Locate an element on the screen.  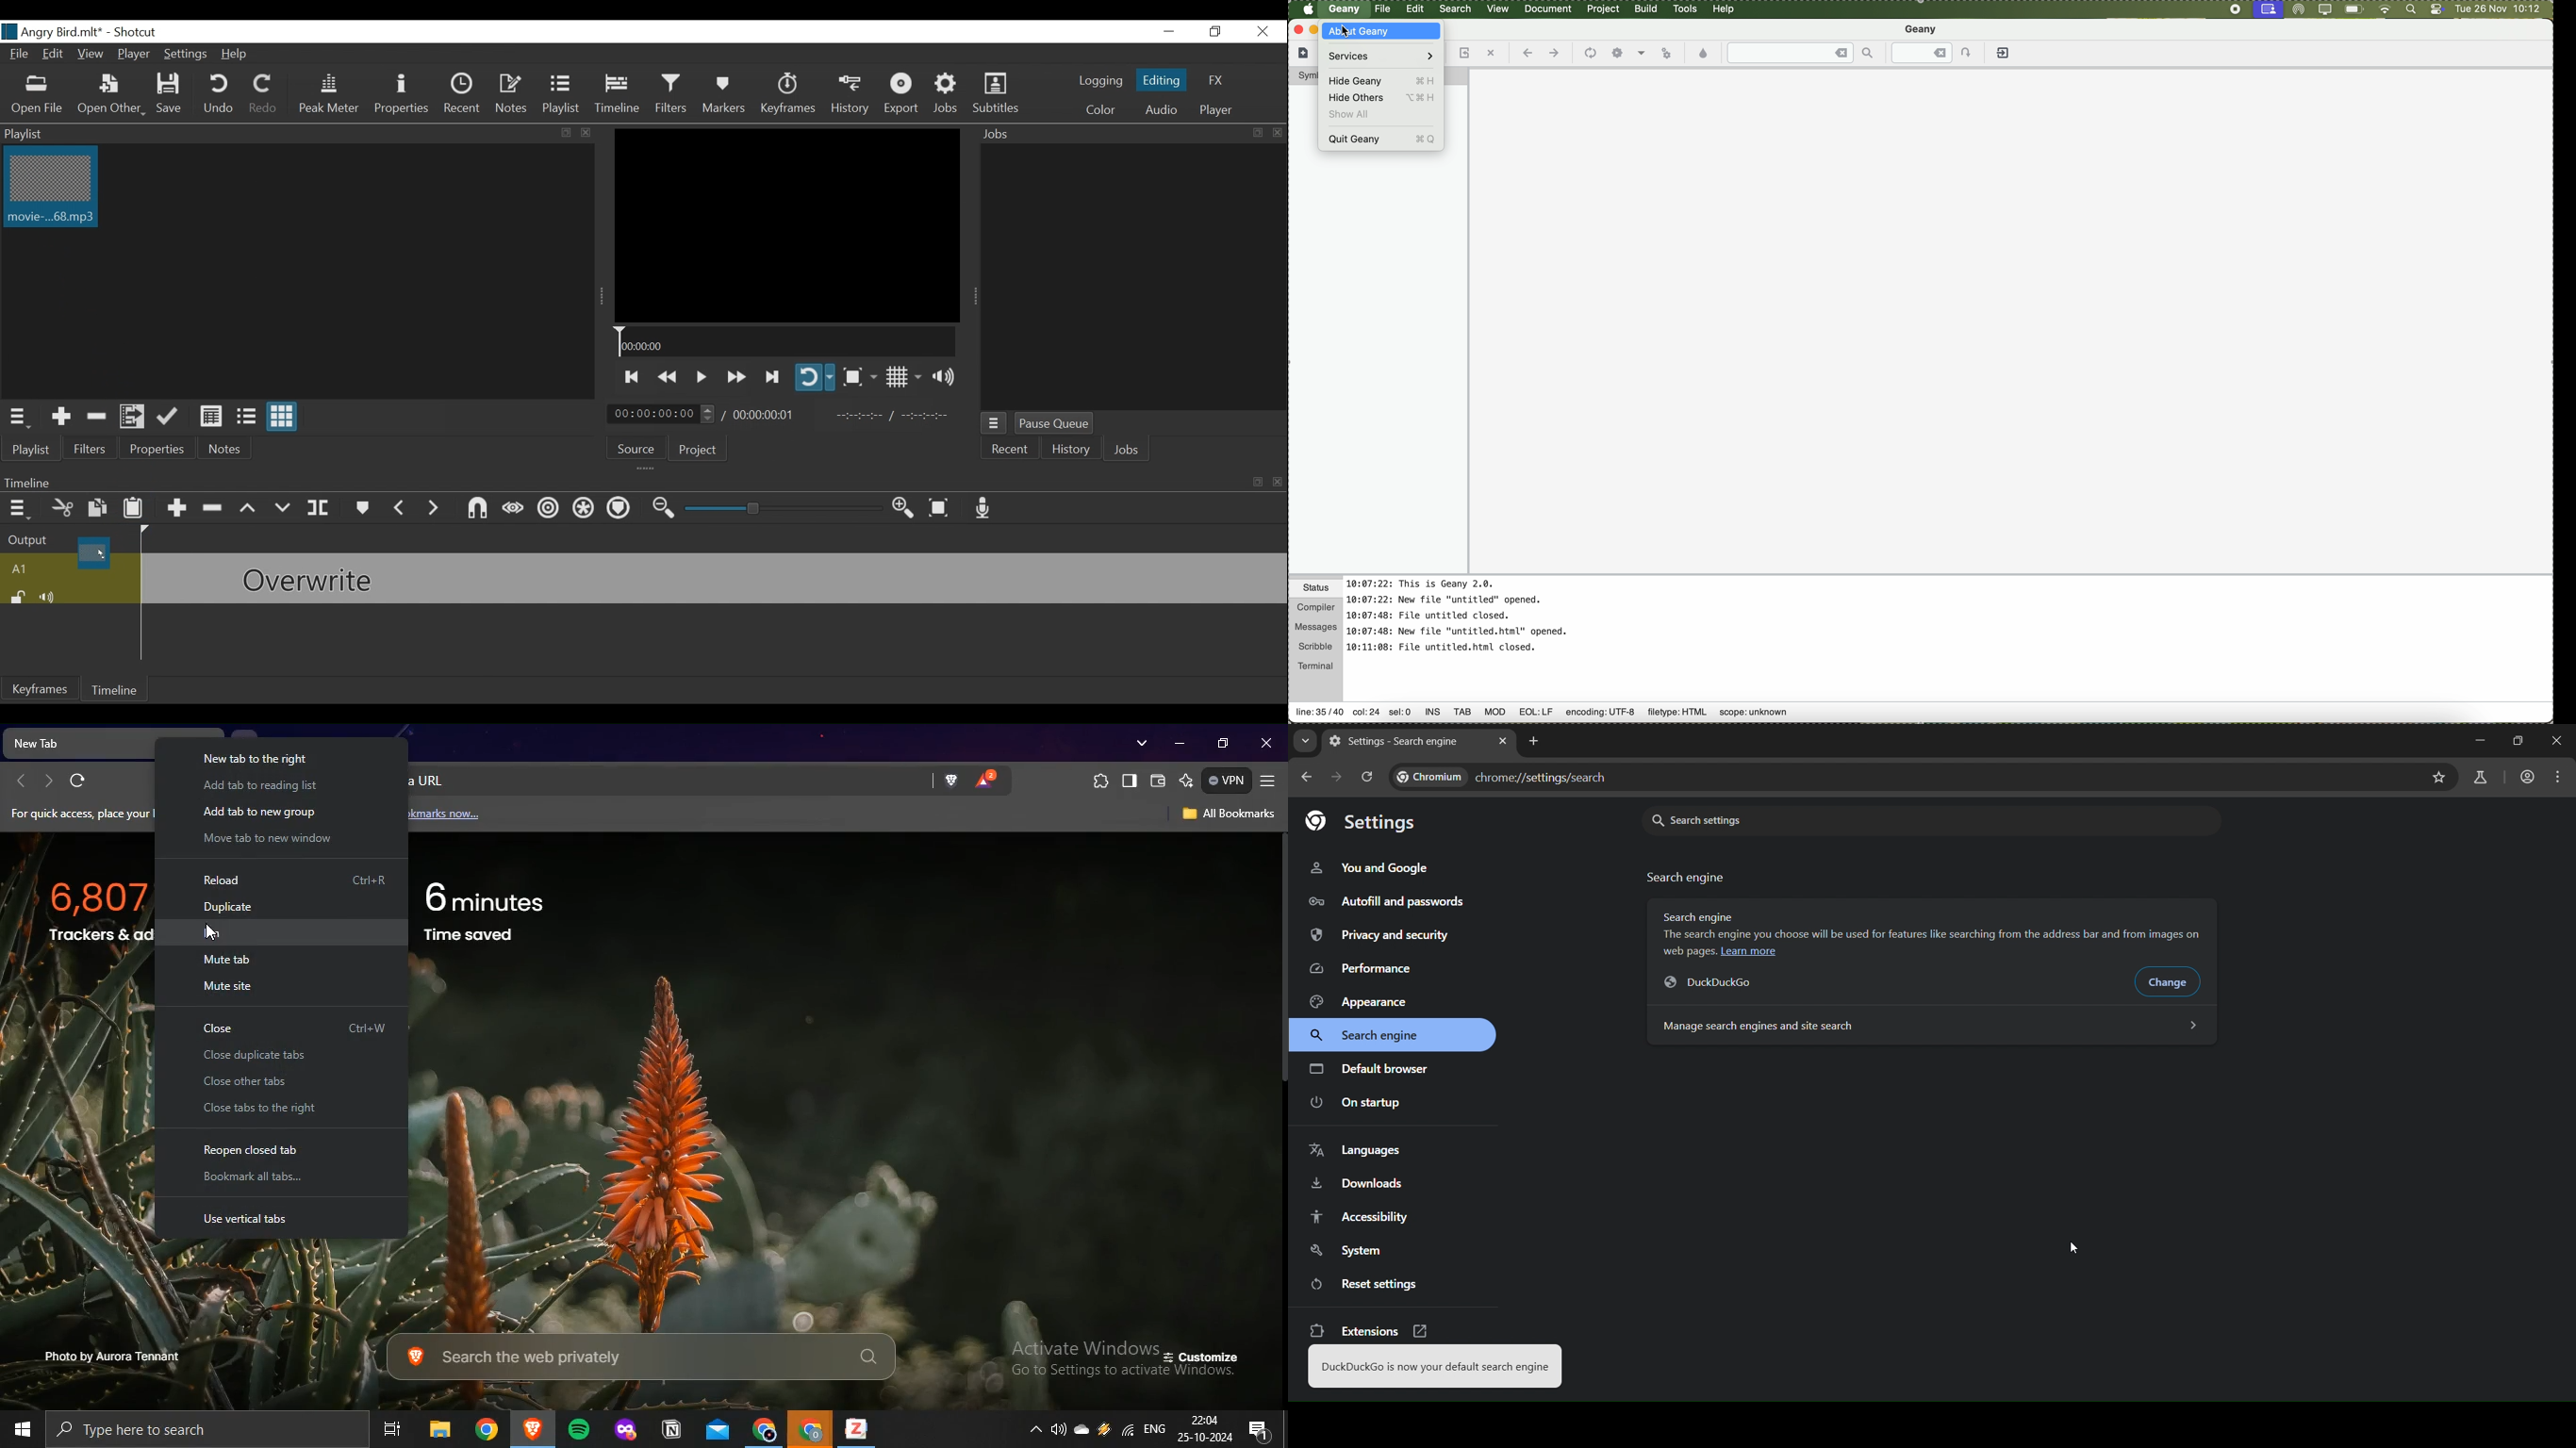
reset settings is located at coordinates (1368, 1284).